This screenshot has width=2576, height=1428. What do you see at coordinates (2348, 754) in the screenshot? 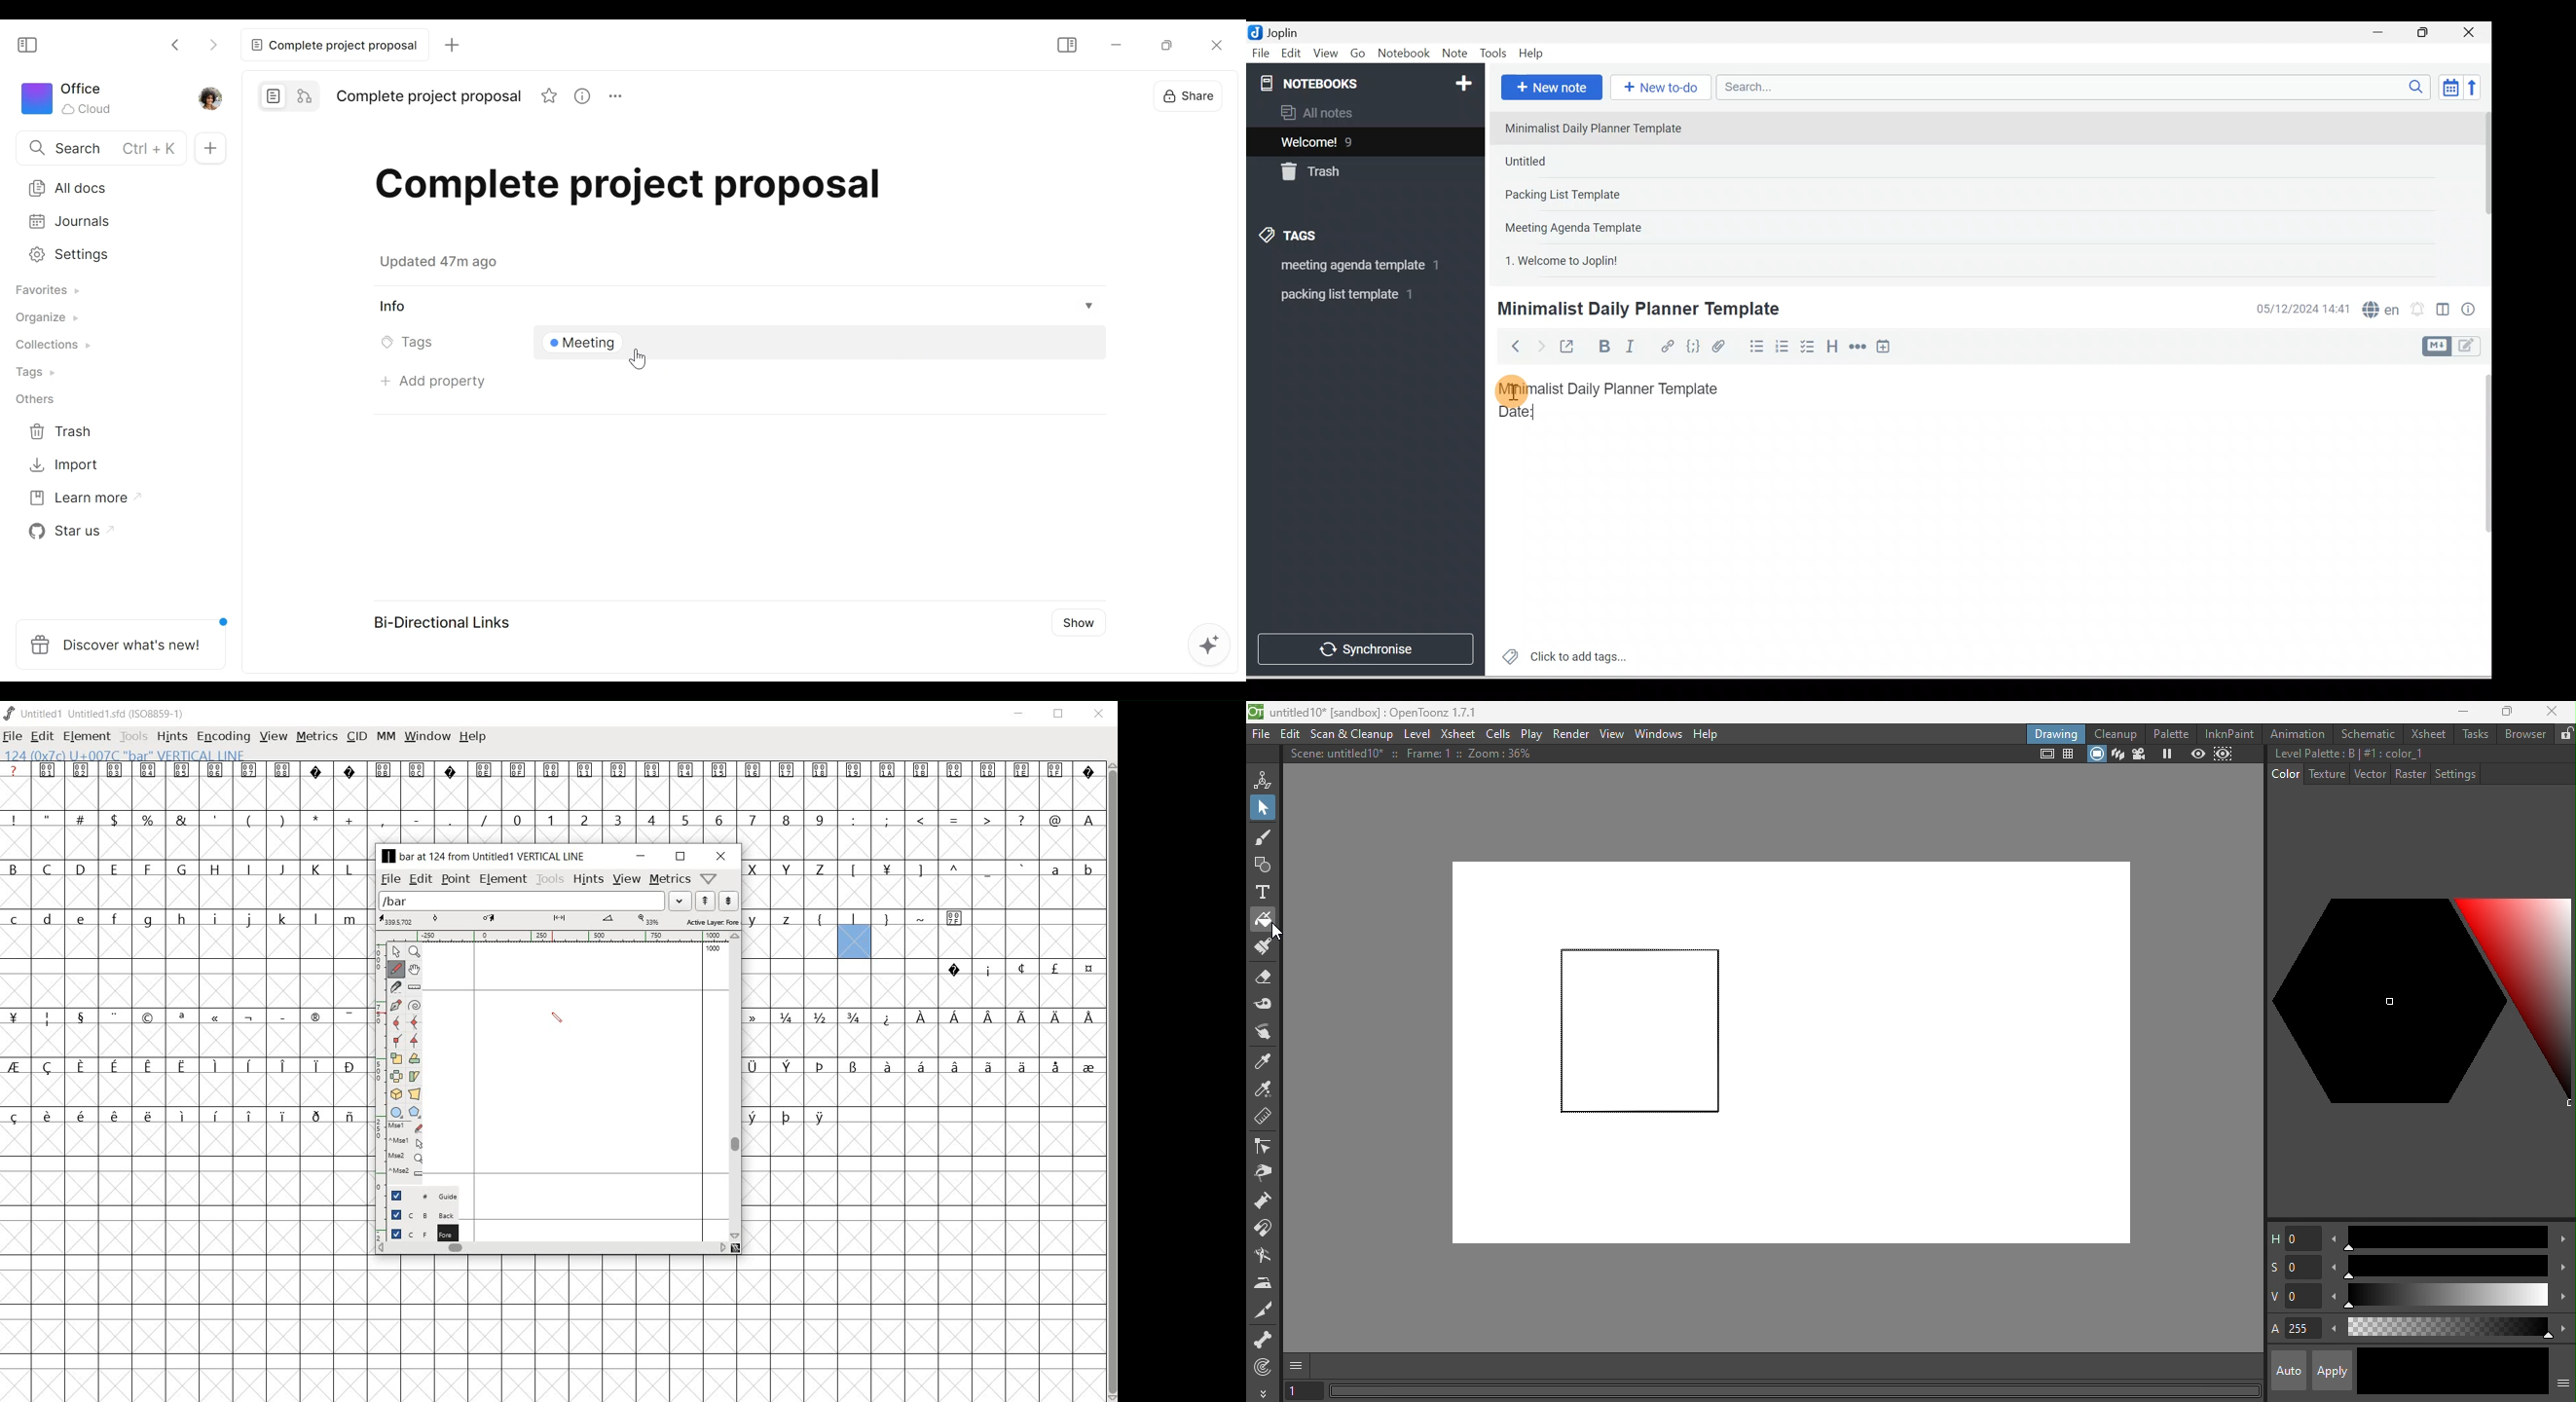
I see `Level Palette` at bounding box center [2348, 754].